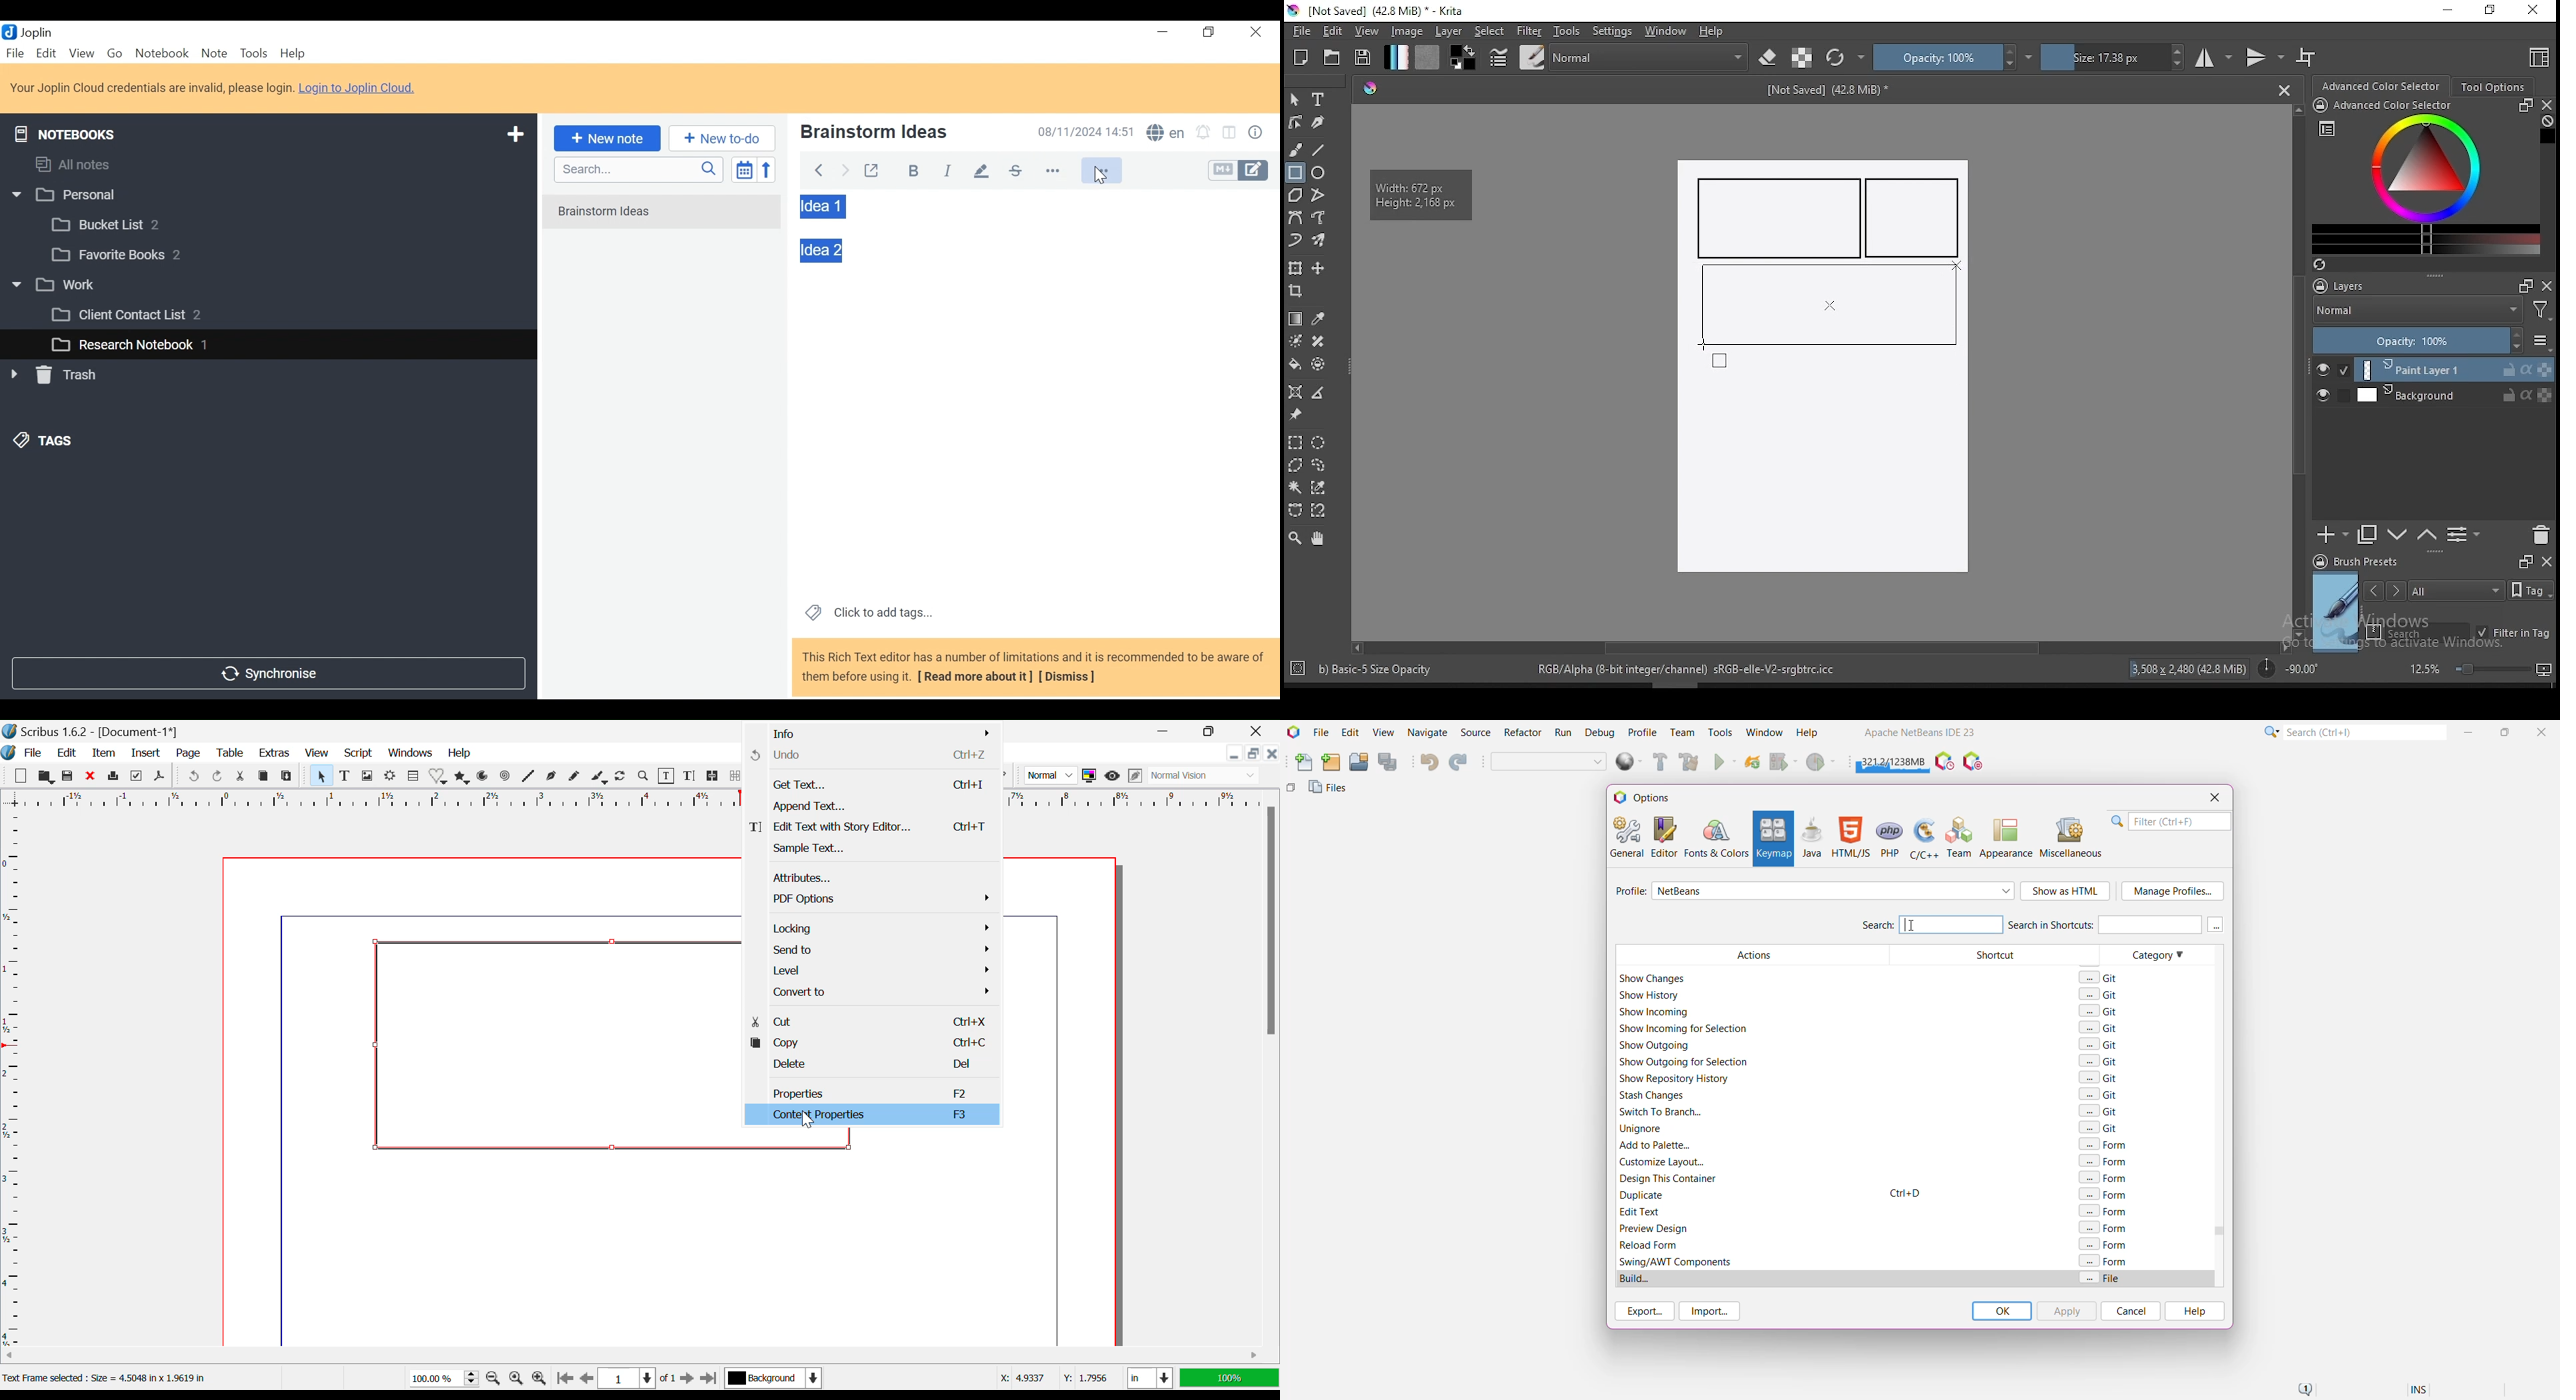  What do you see at coordinates (1528, 31) in the screenshot?
I see `filter` at bounding box center [1528, 31].